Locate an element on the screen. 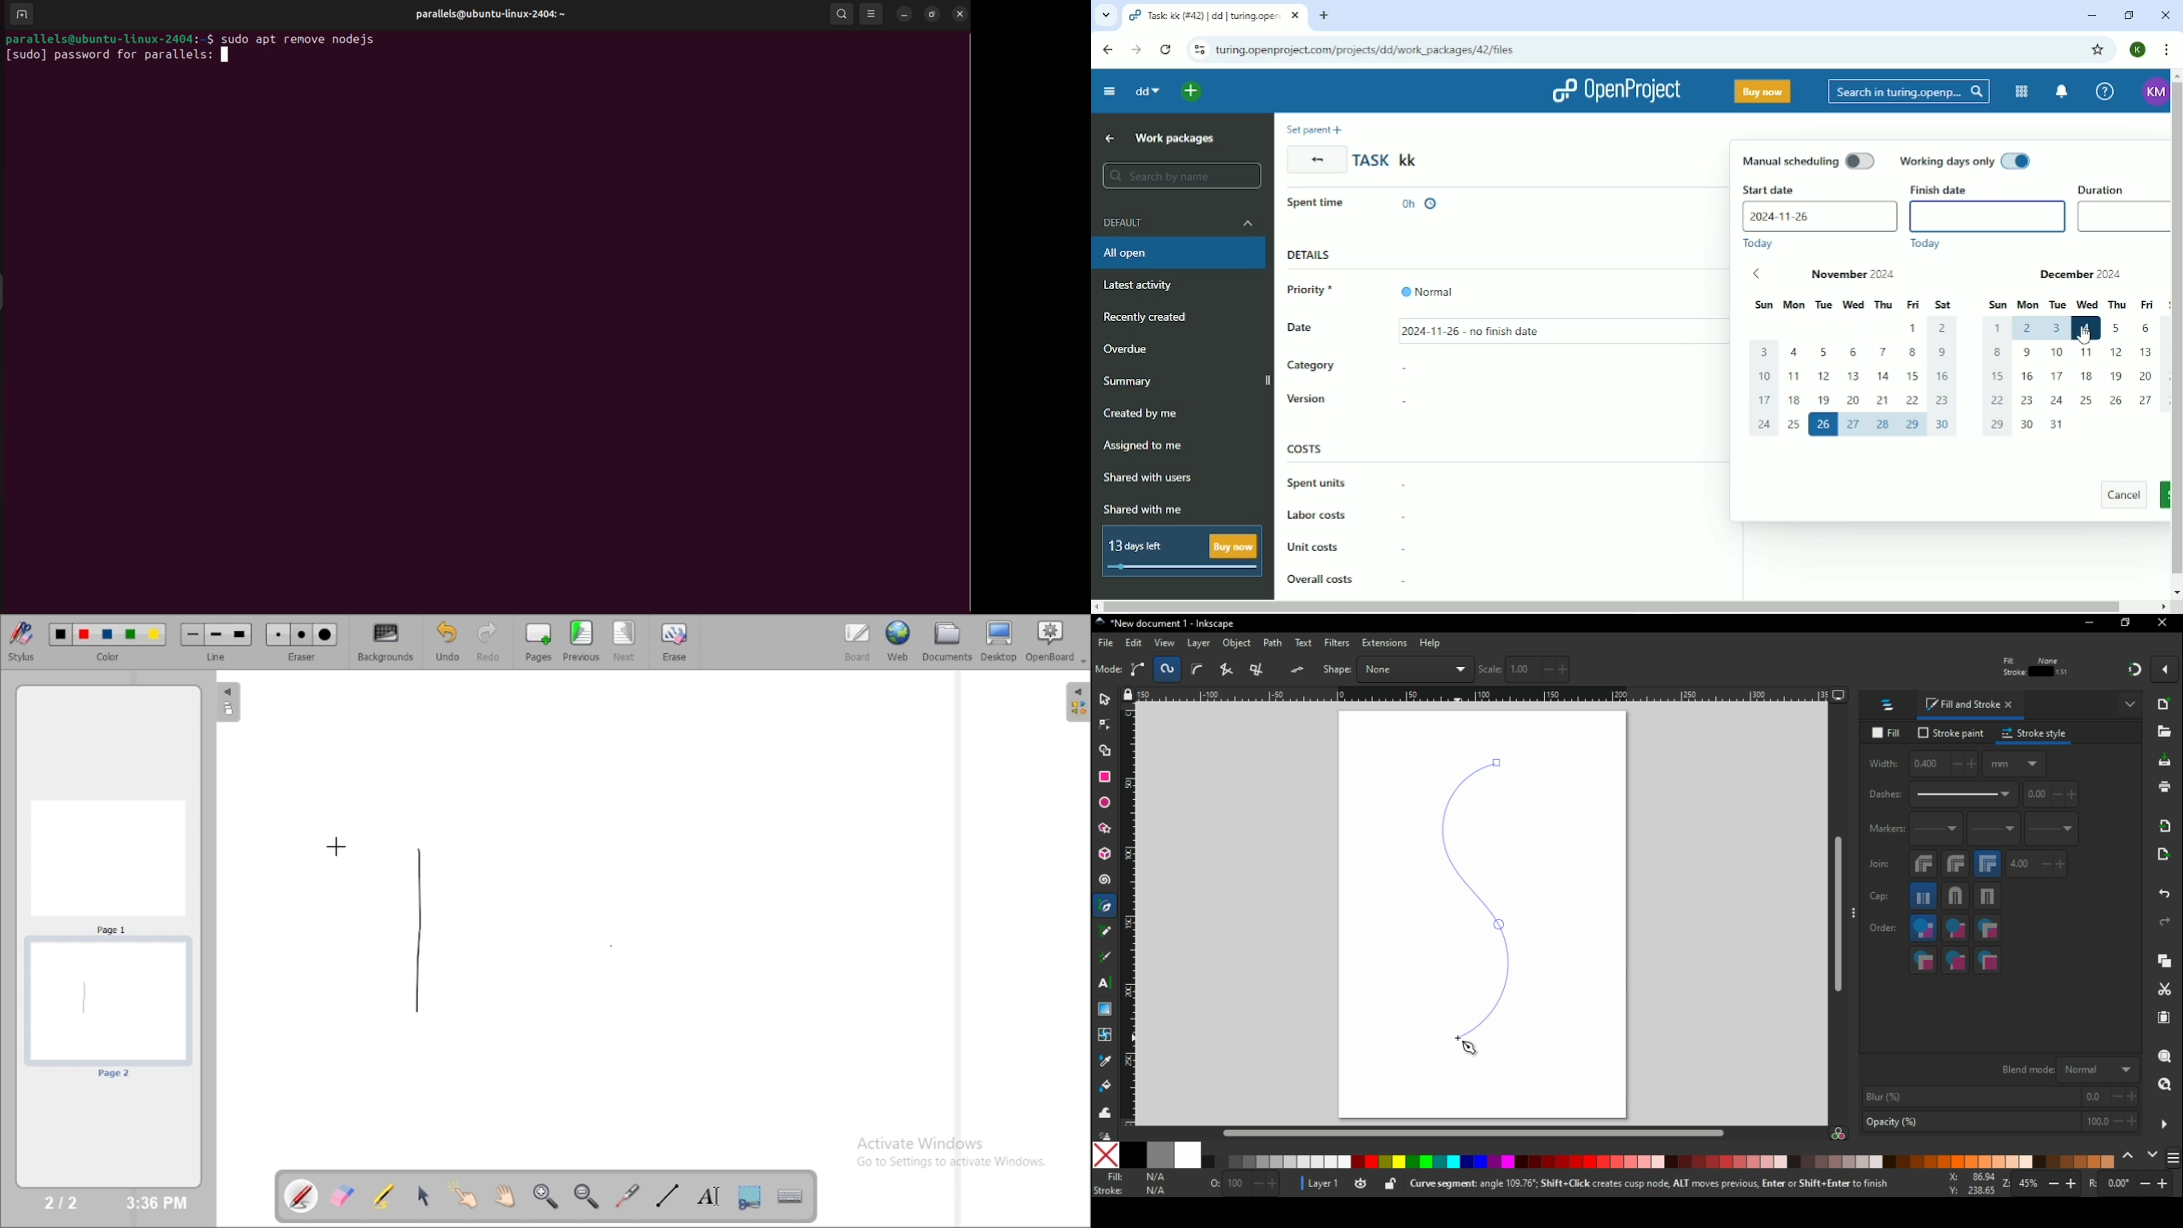 The width and height of the screenshot is (2184, 1232). Buy now is located at coordinates (1762, 91).